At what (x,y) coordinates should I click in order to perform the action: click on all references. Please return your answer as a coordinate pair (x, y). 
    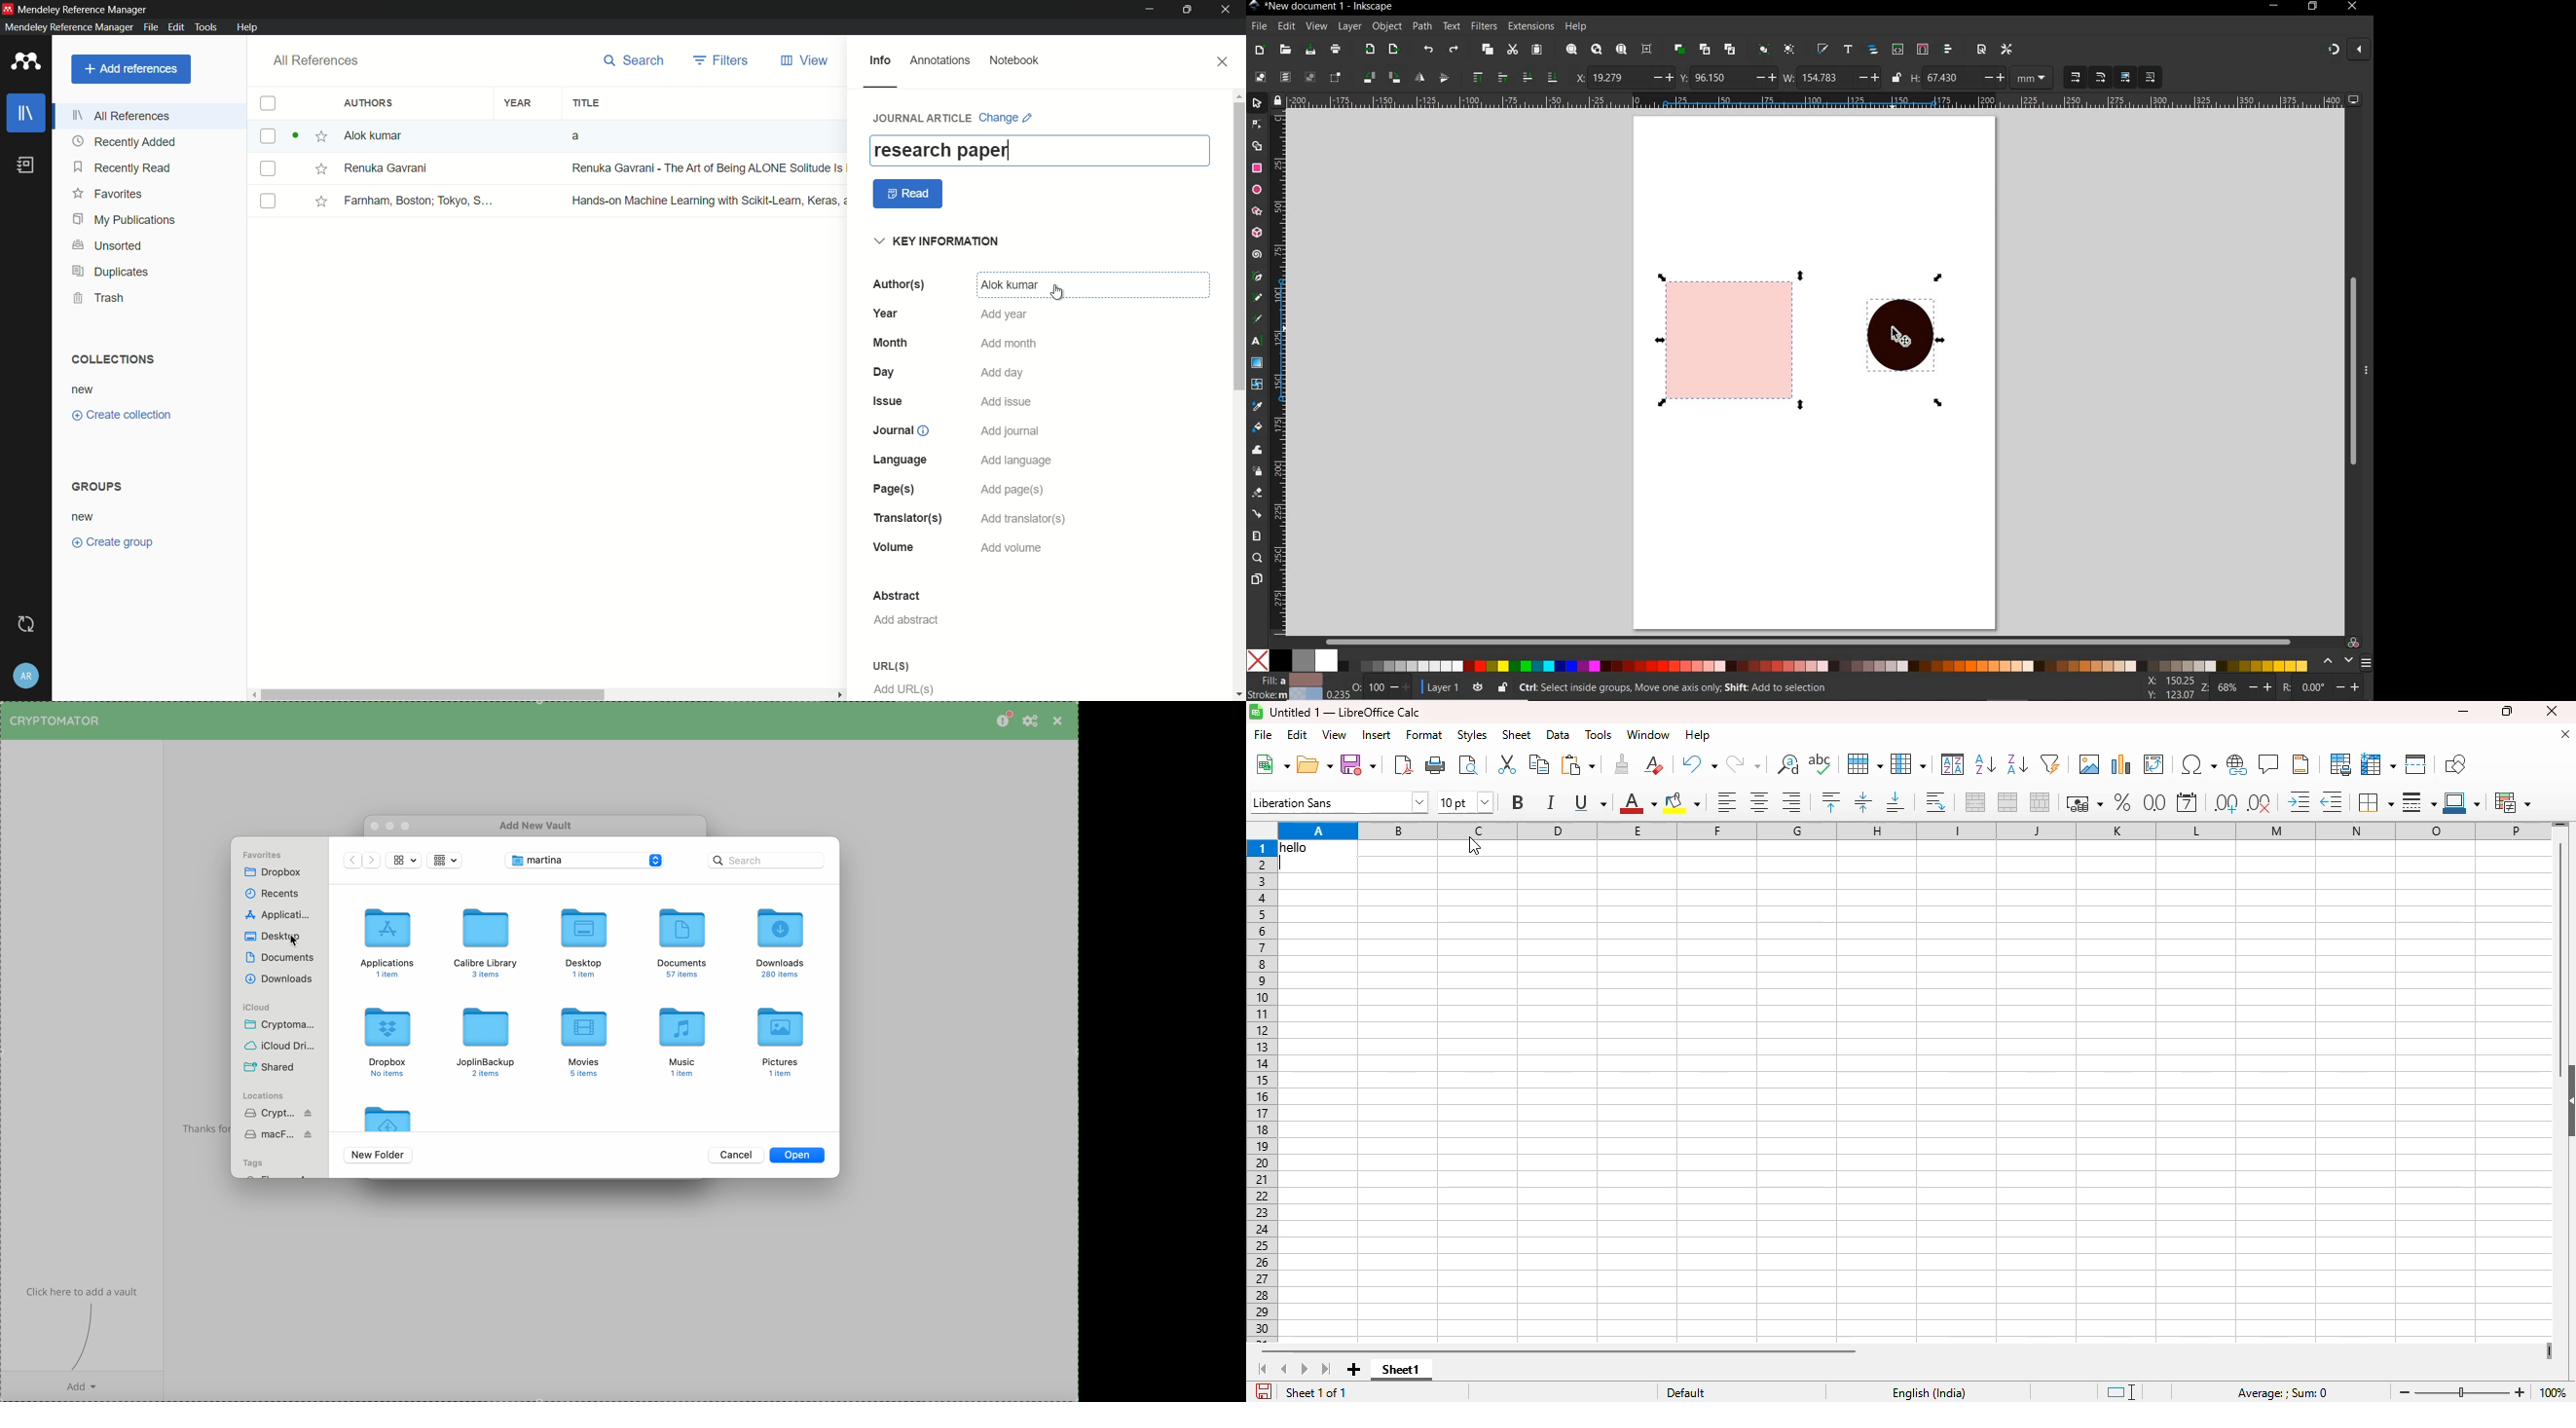
    Looking at the image, I should click on (313, 61).